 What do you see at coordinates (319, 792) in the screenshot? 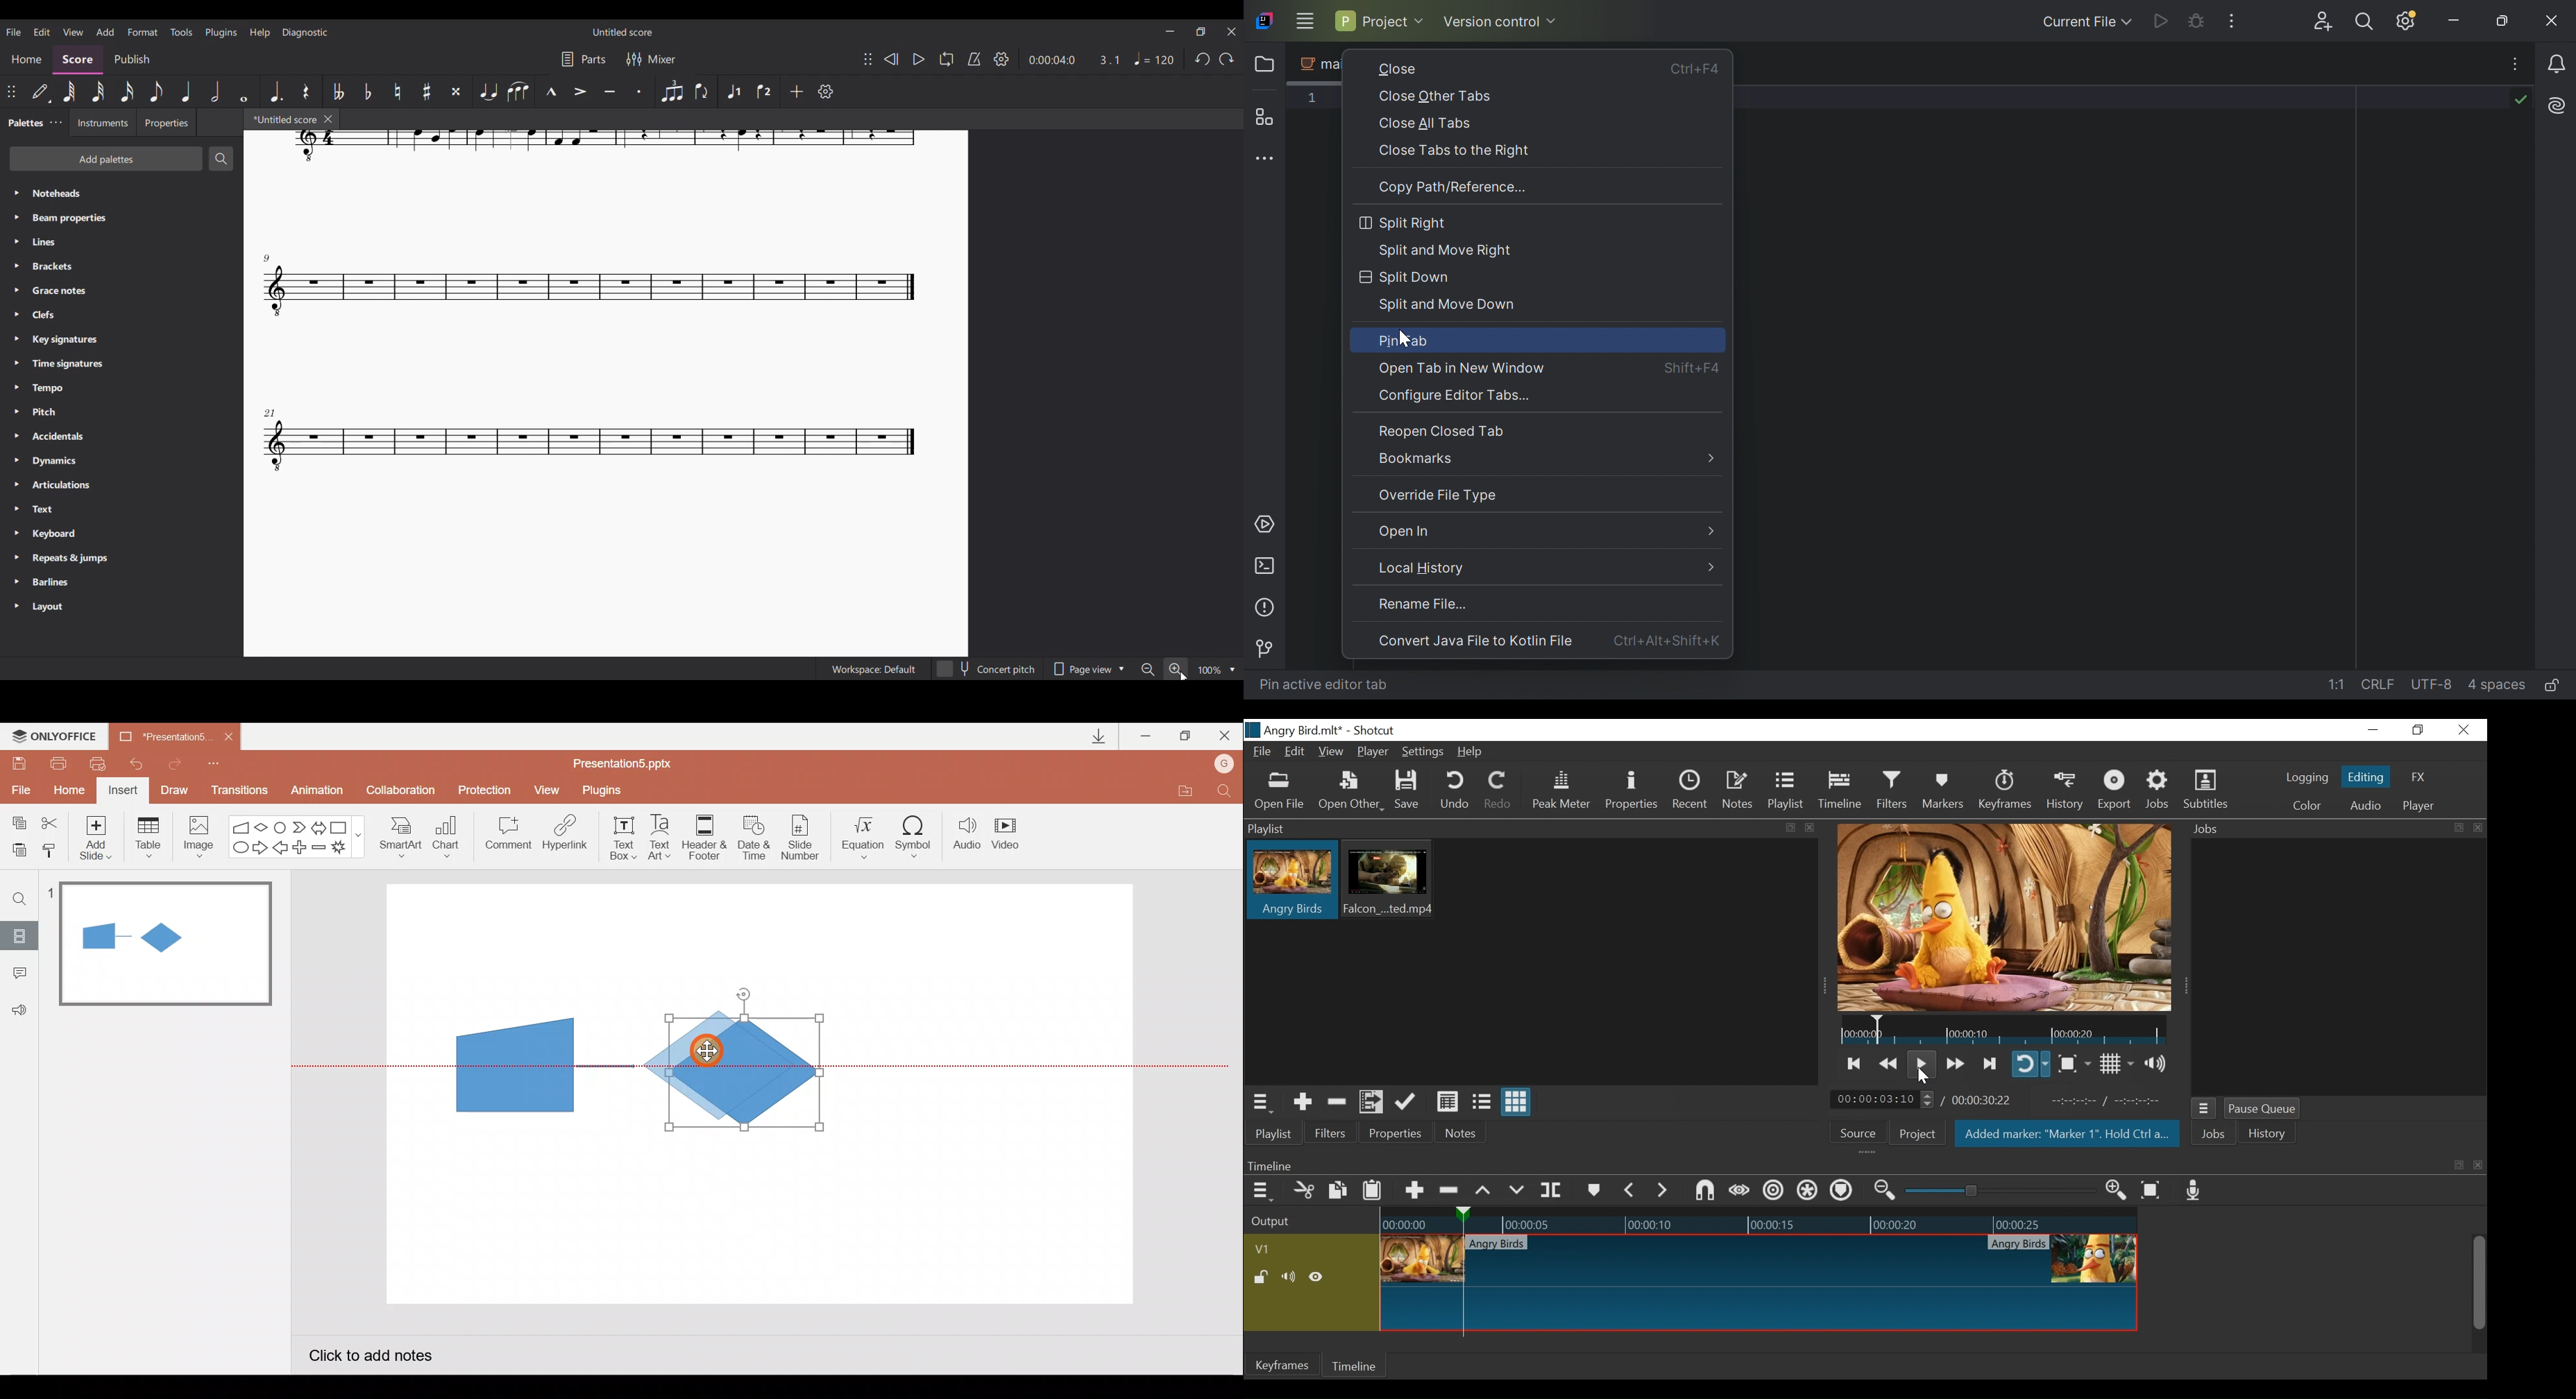
I see `Animation` at bounding box center [319, 792].